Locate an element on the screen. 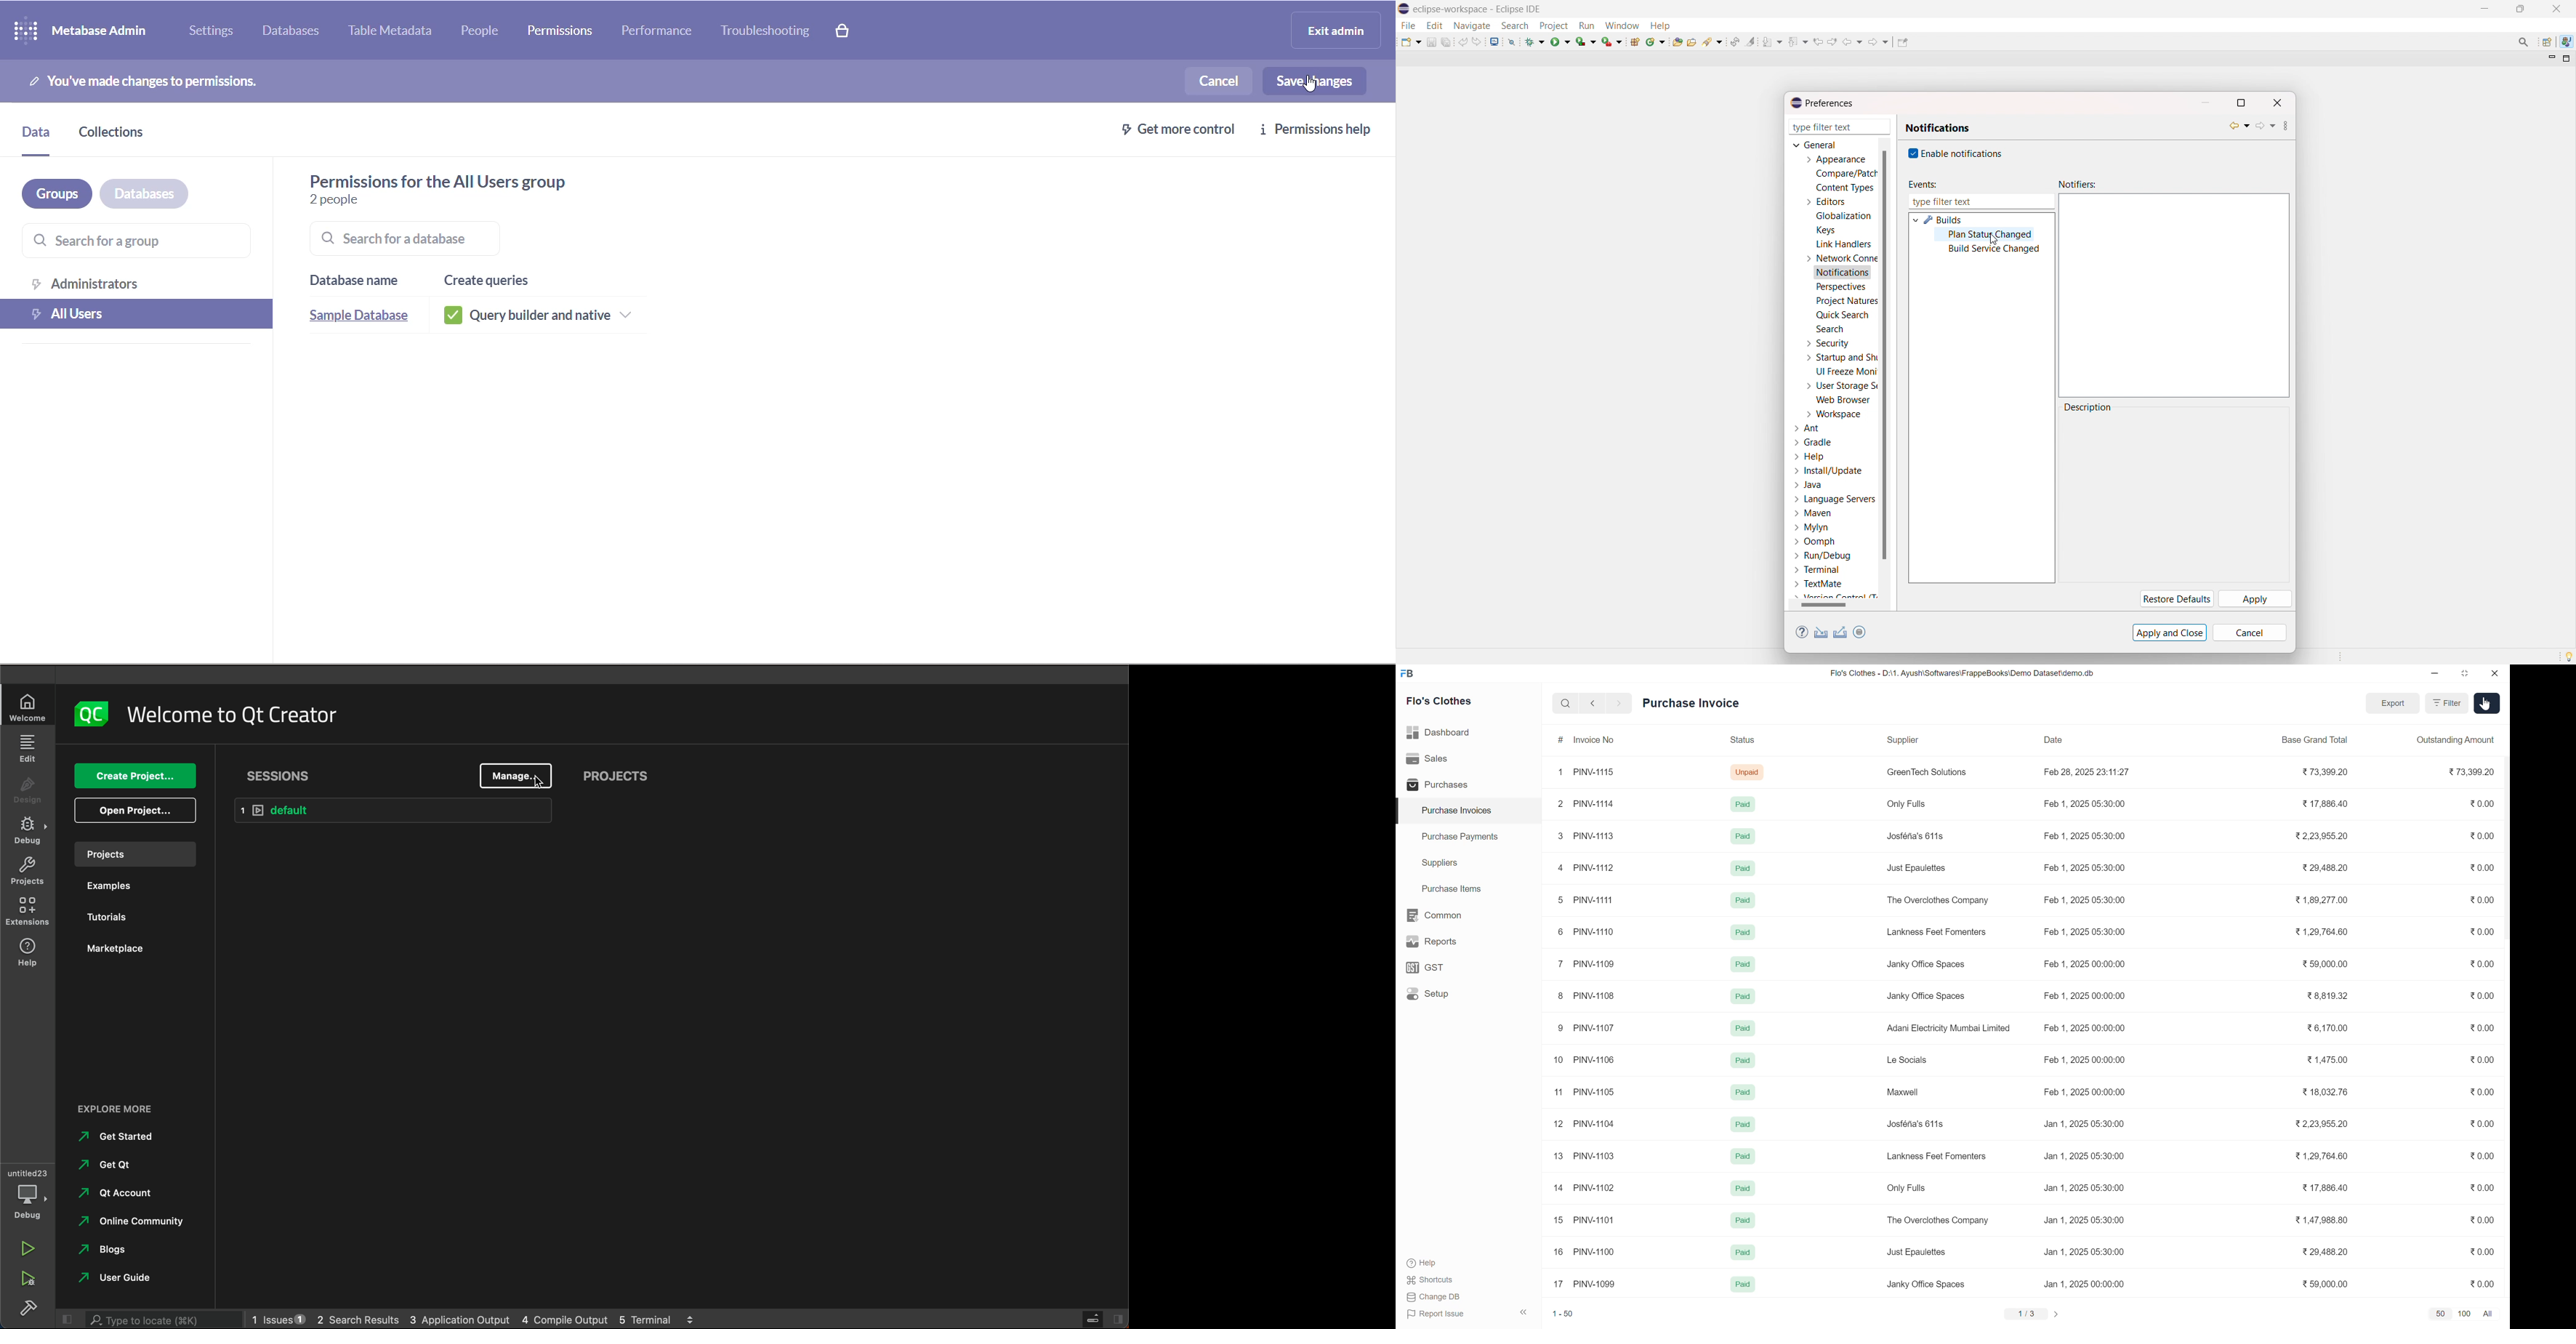  Paid is located at coordinates (1740, 996).